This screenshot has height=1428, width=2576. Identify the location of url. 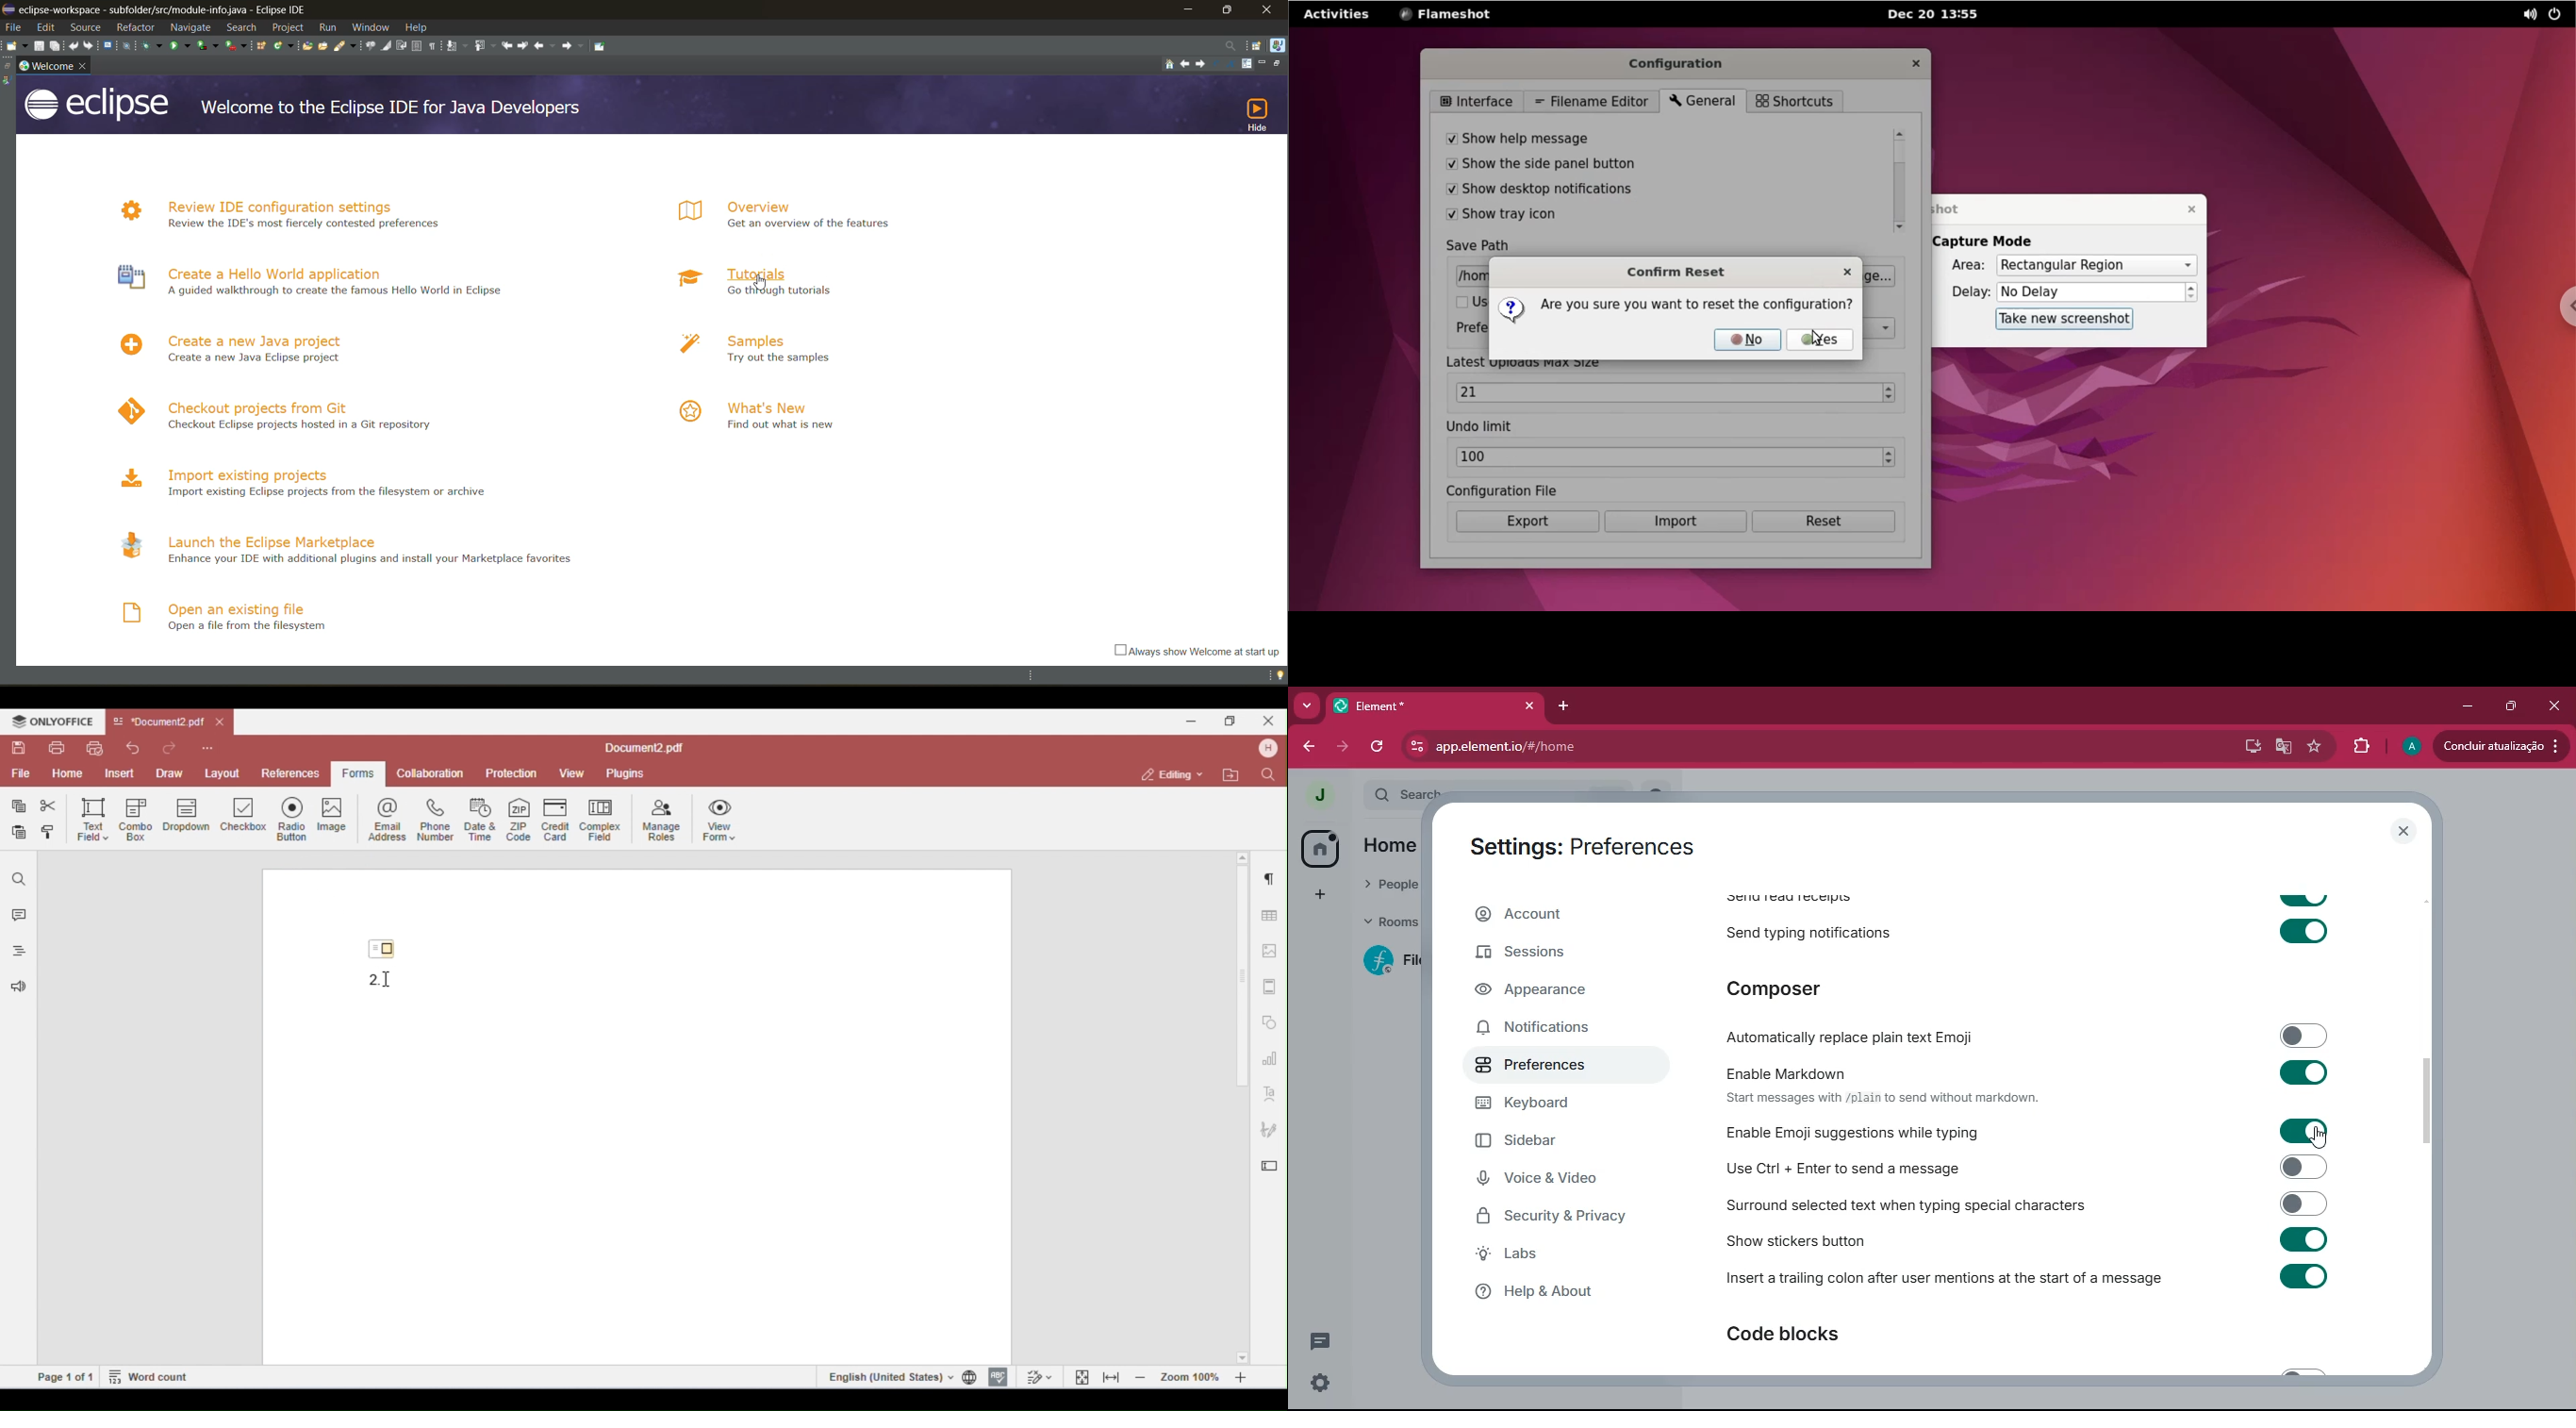
(1571, 747).